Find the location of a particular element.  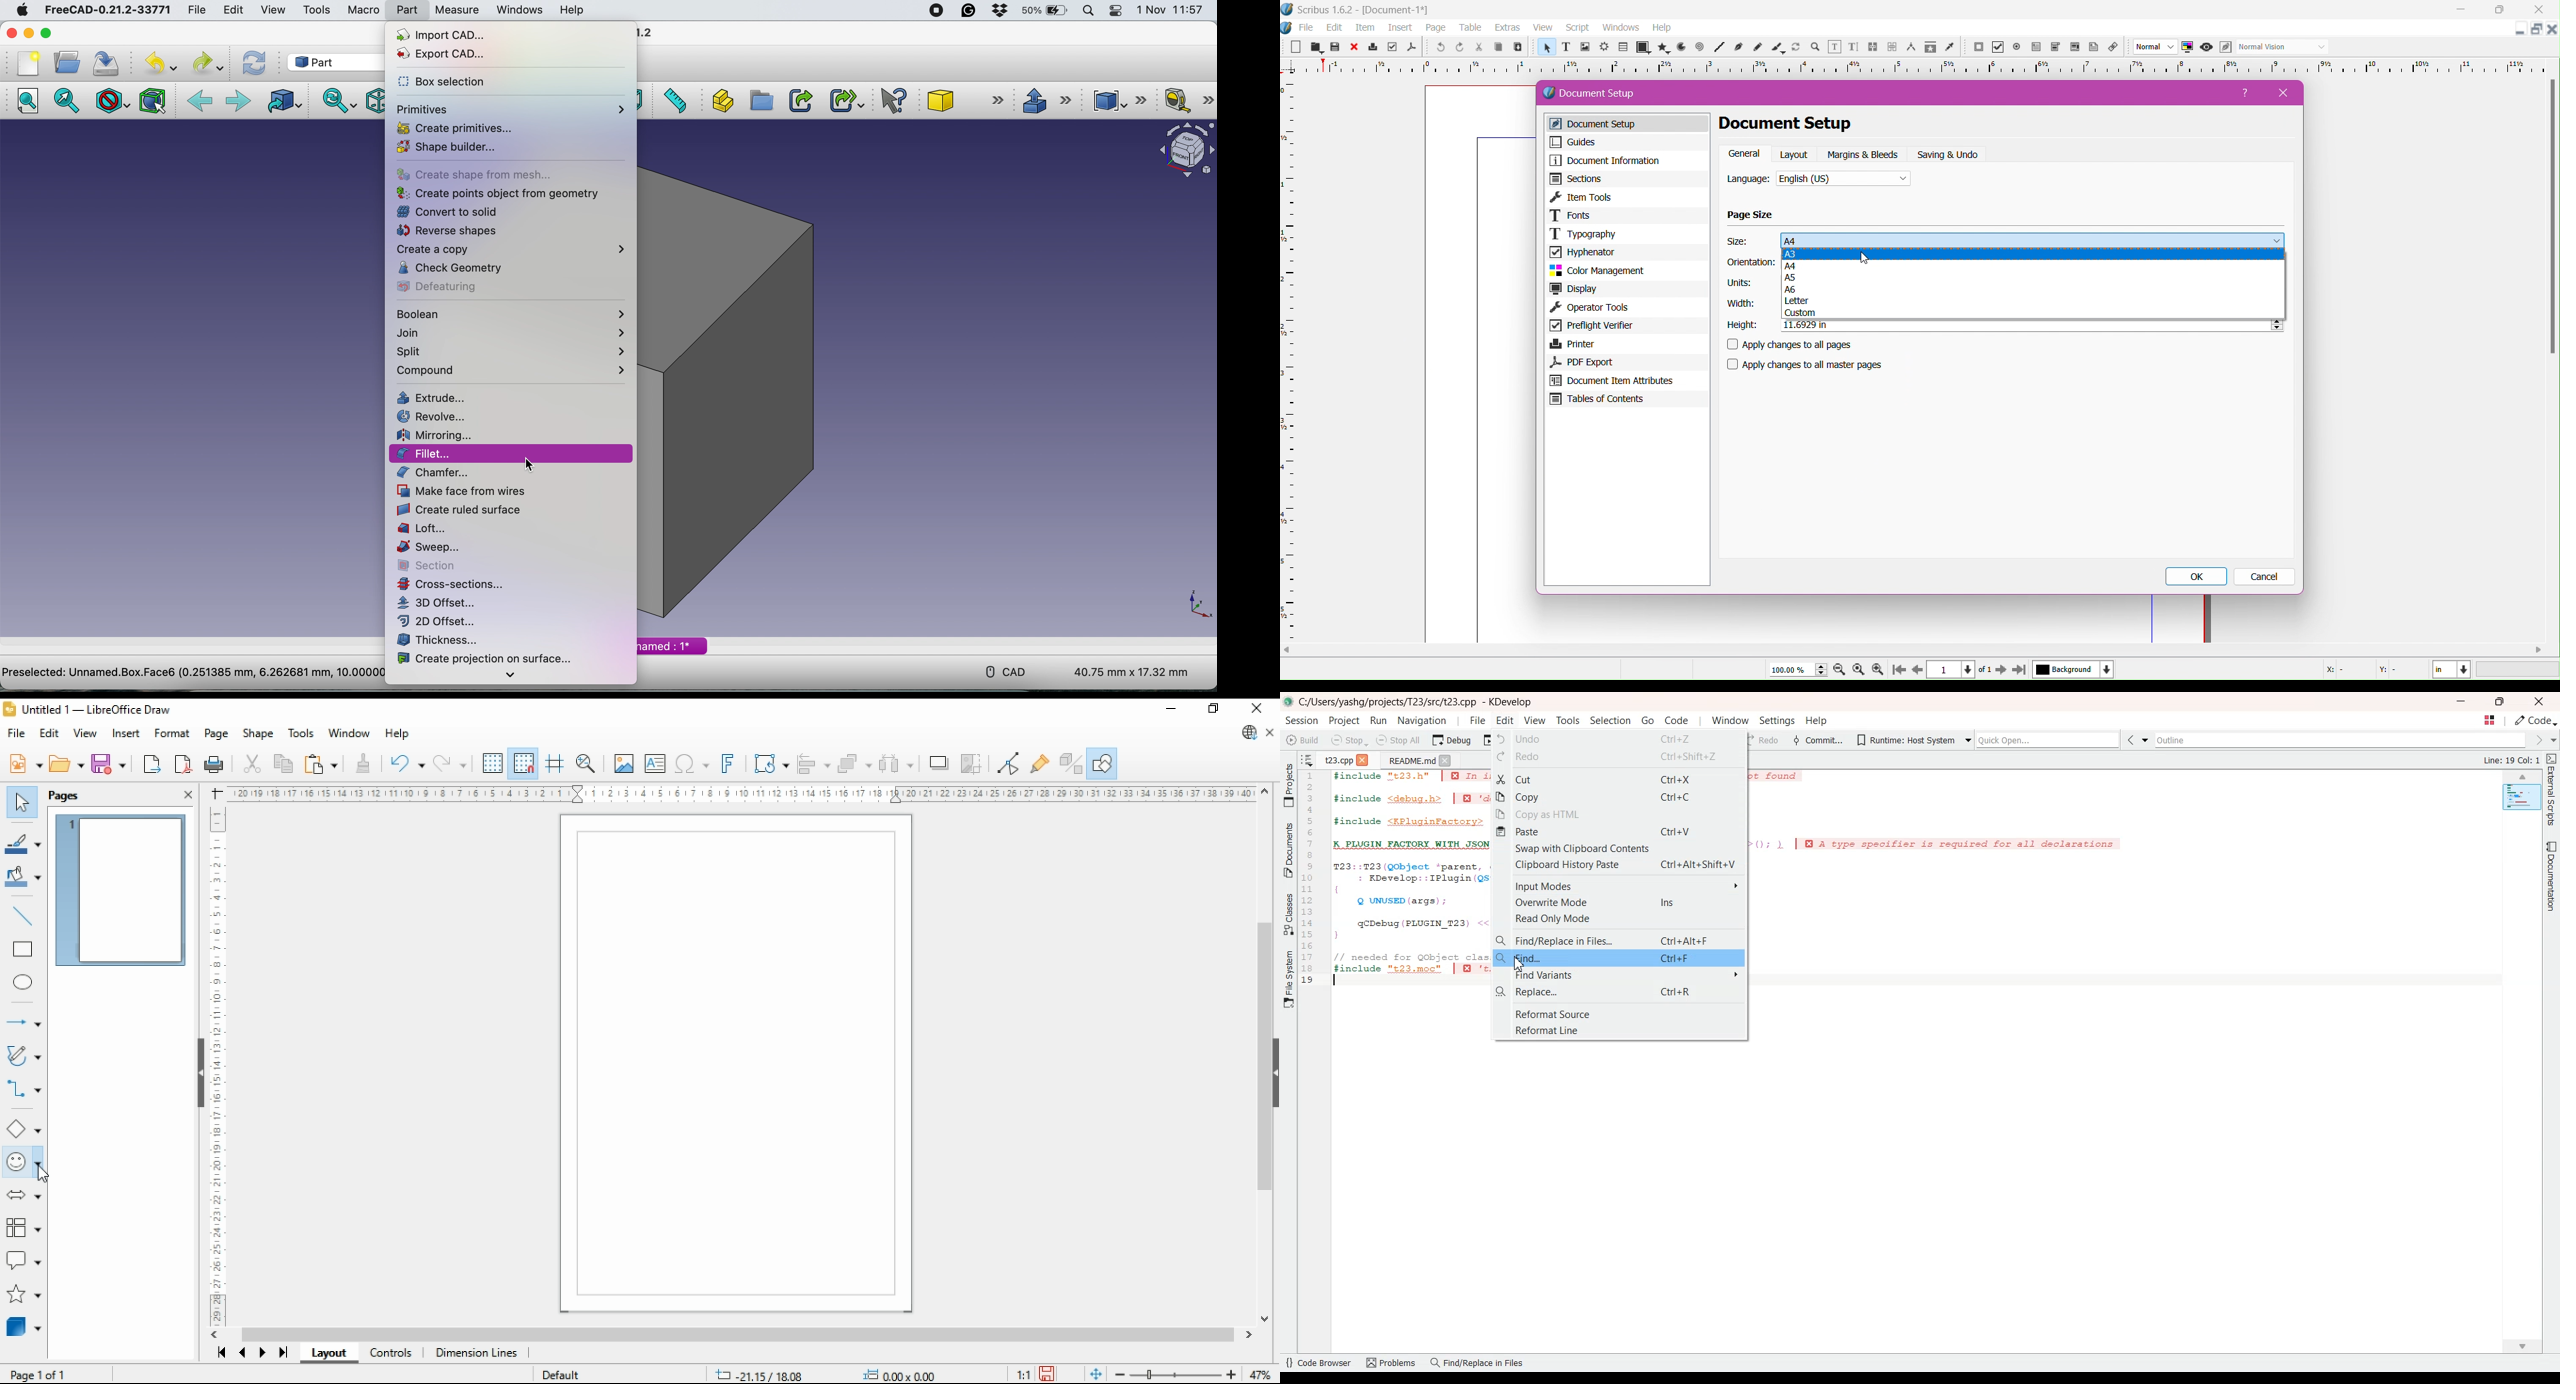

A3 is located at coordinates (2032, 255).